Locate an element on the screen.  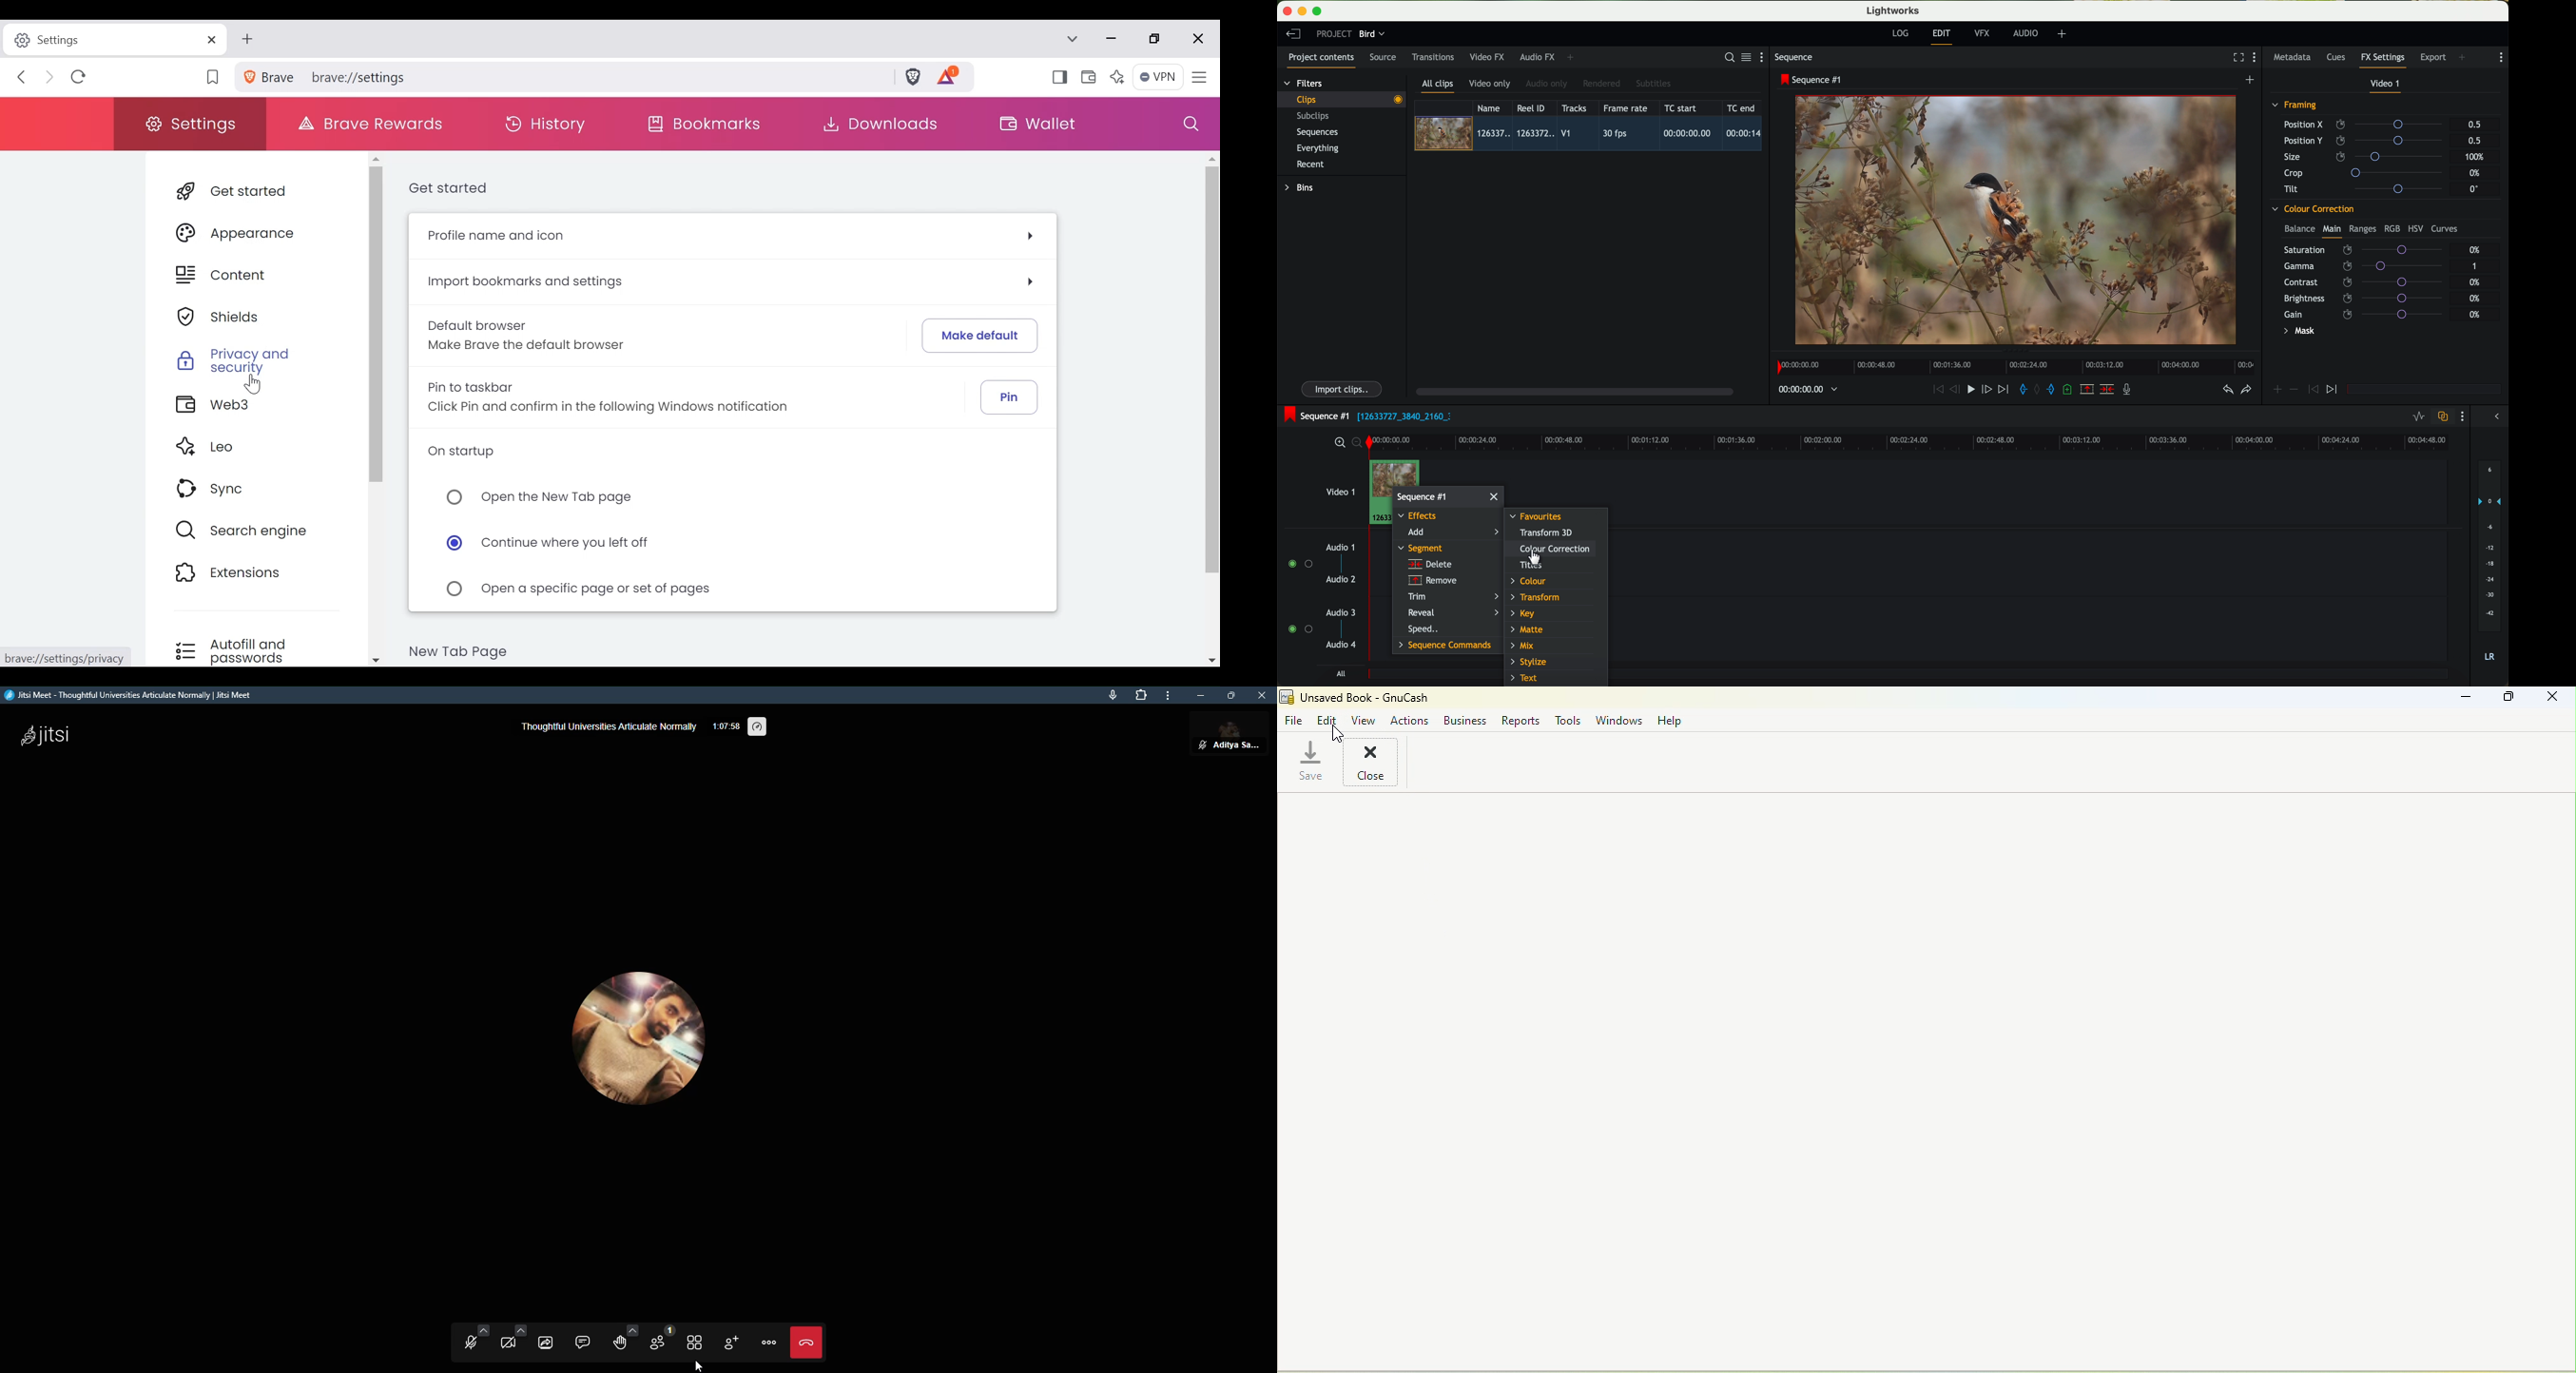
Downloads is located at coordinates (878, 124).